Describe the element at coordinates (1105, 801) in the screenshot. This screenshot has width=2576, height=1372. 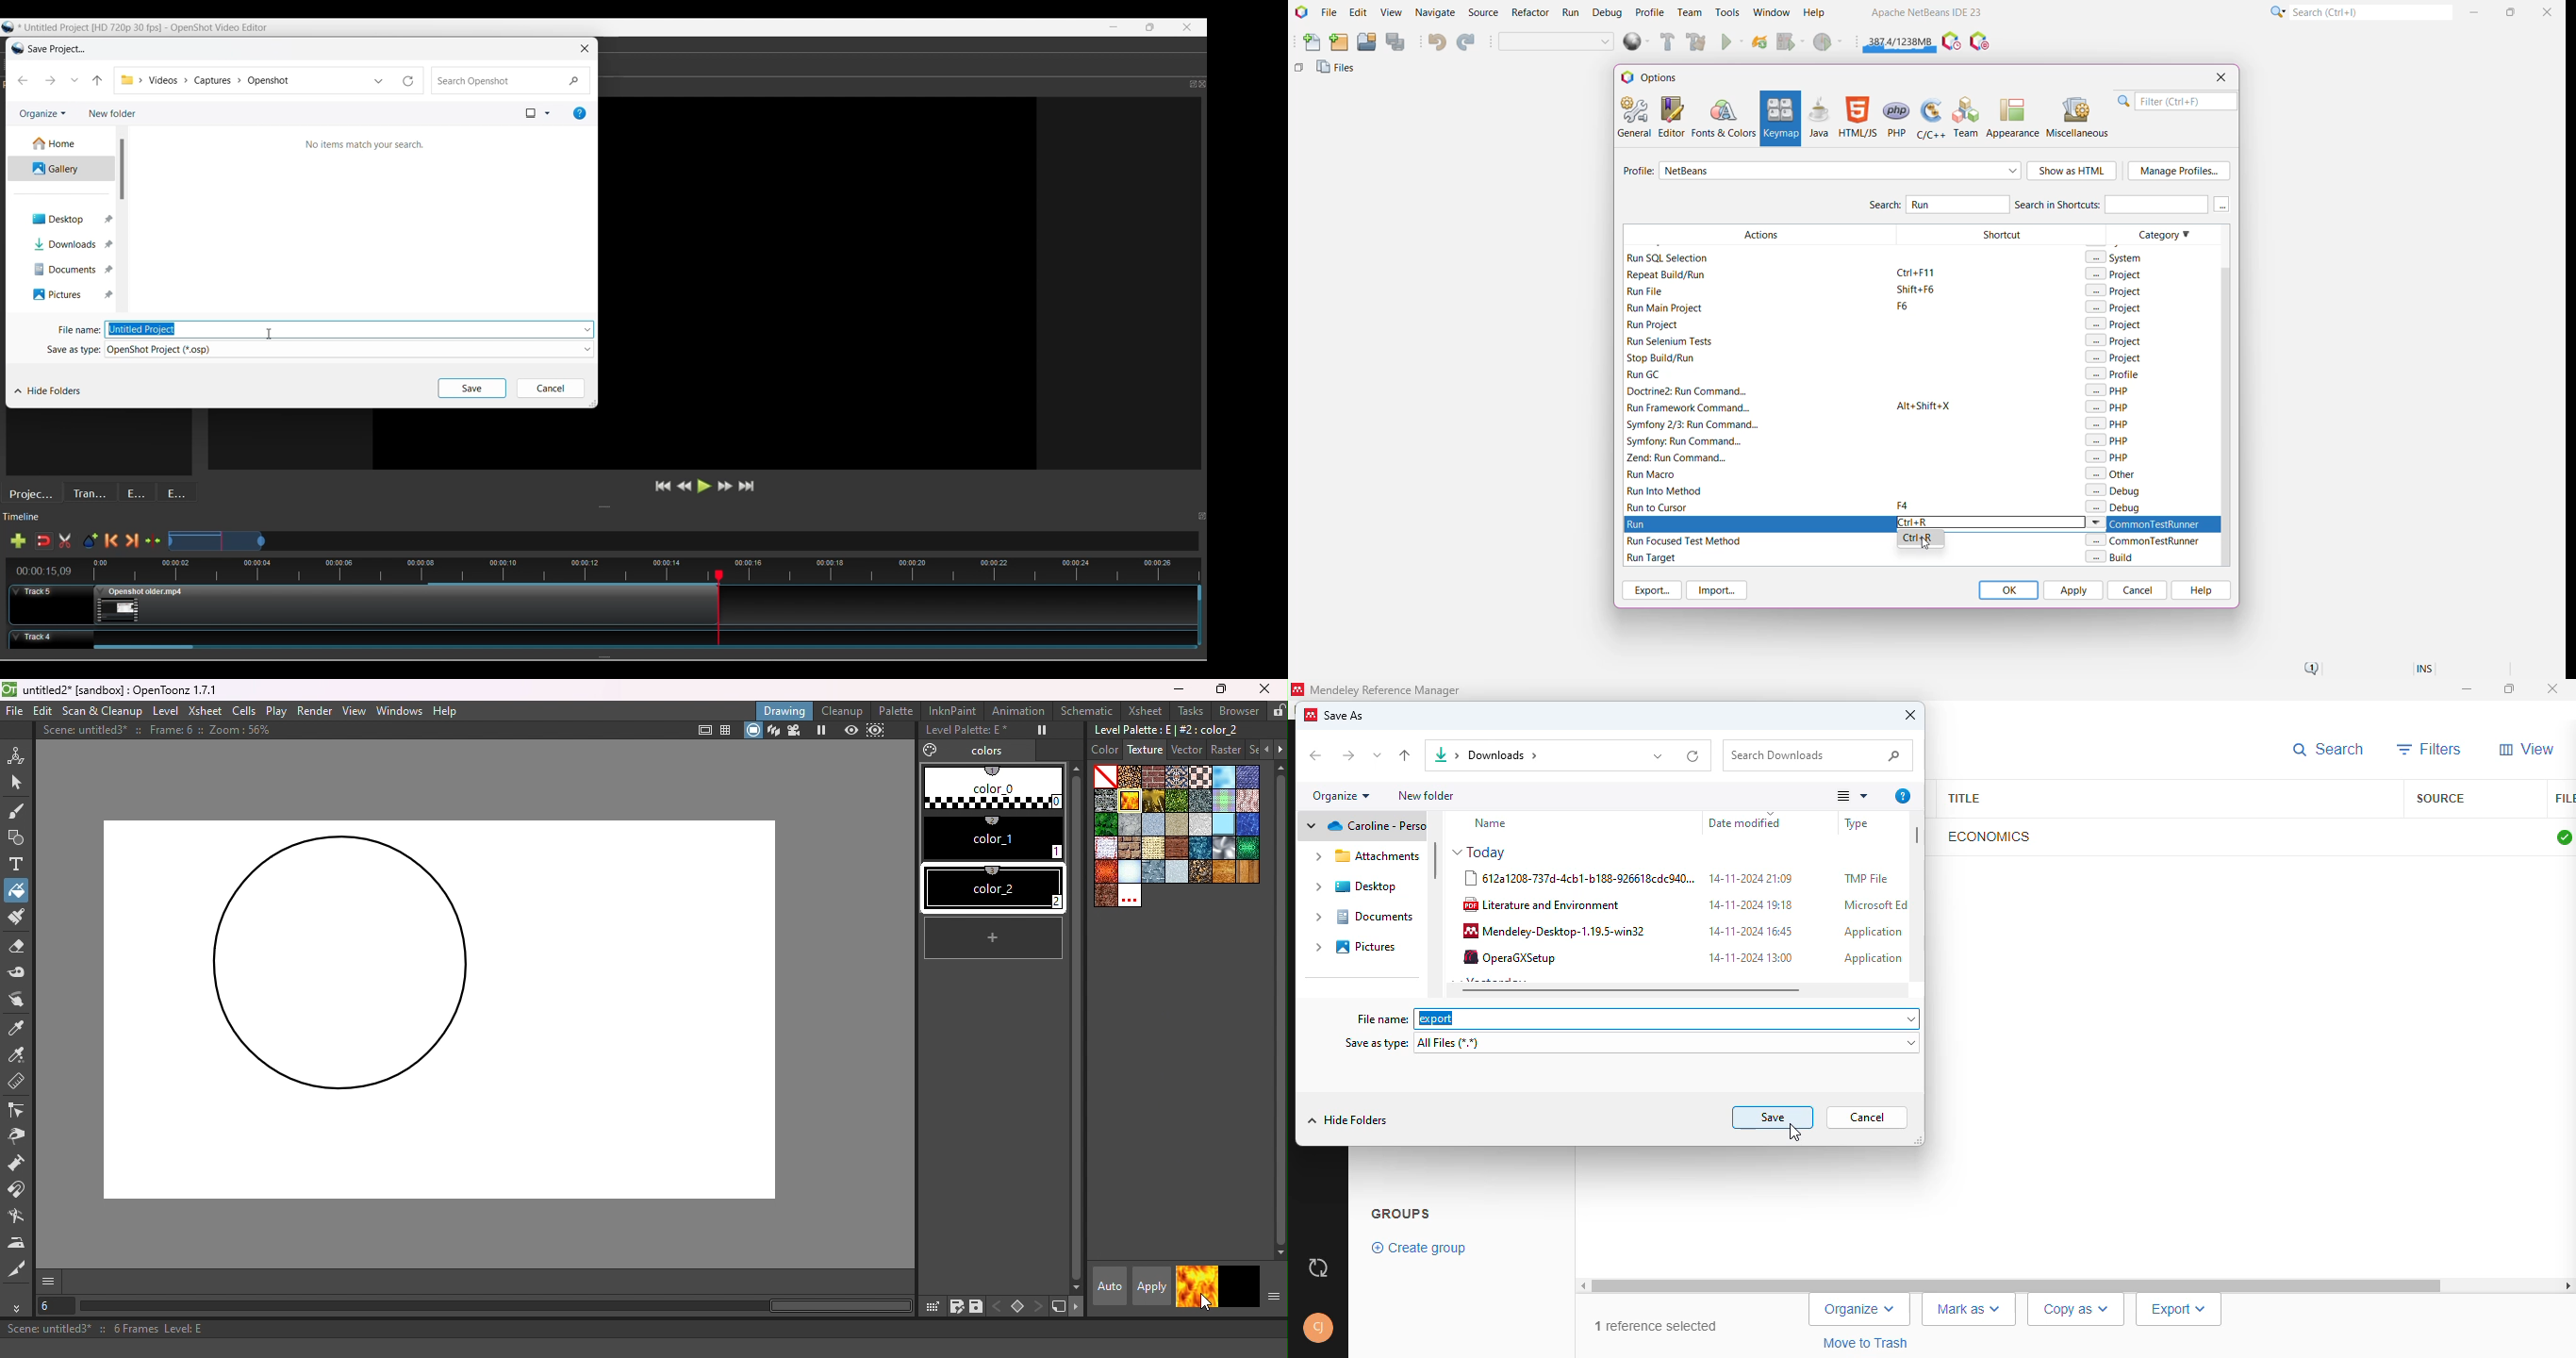
I see `Drystonewall.bmp` at that location.